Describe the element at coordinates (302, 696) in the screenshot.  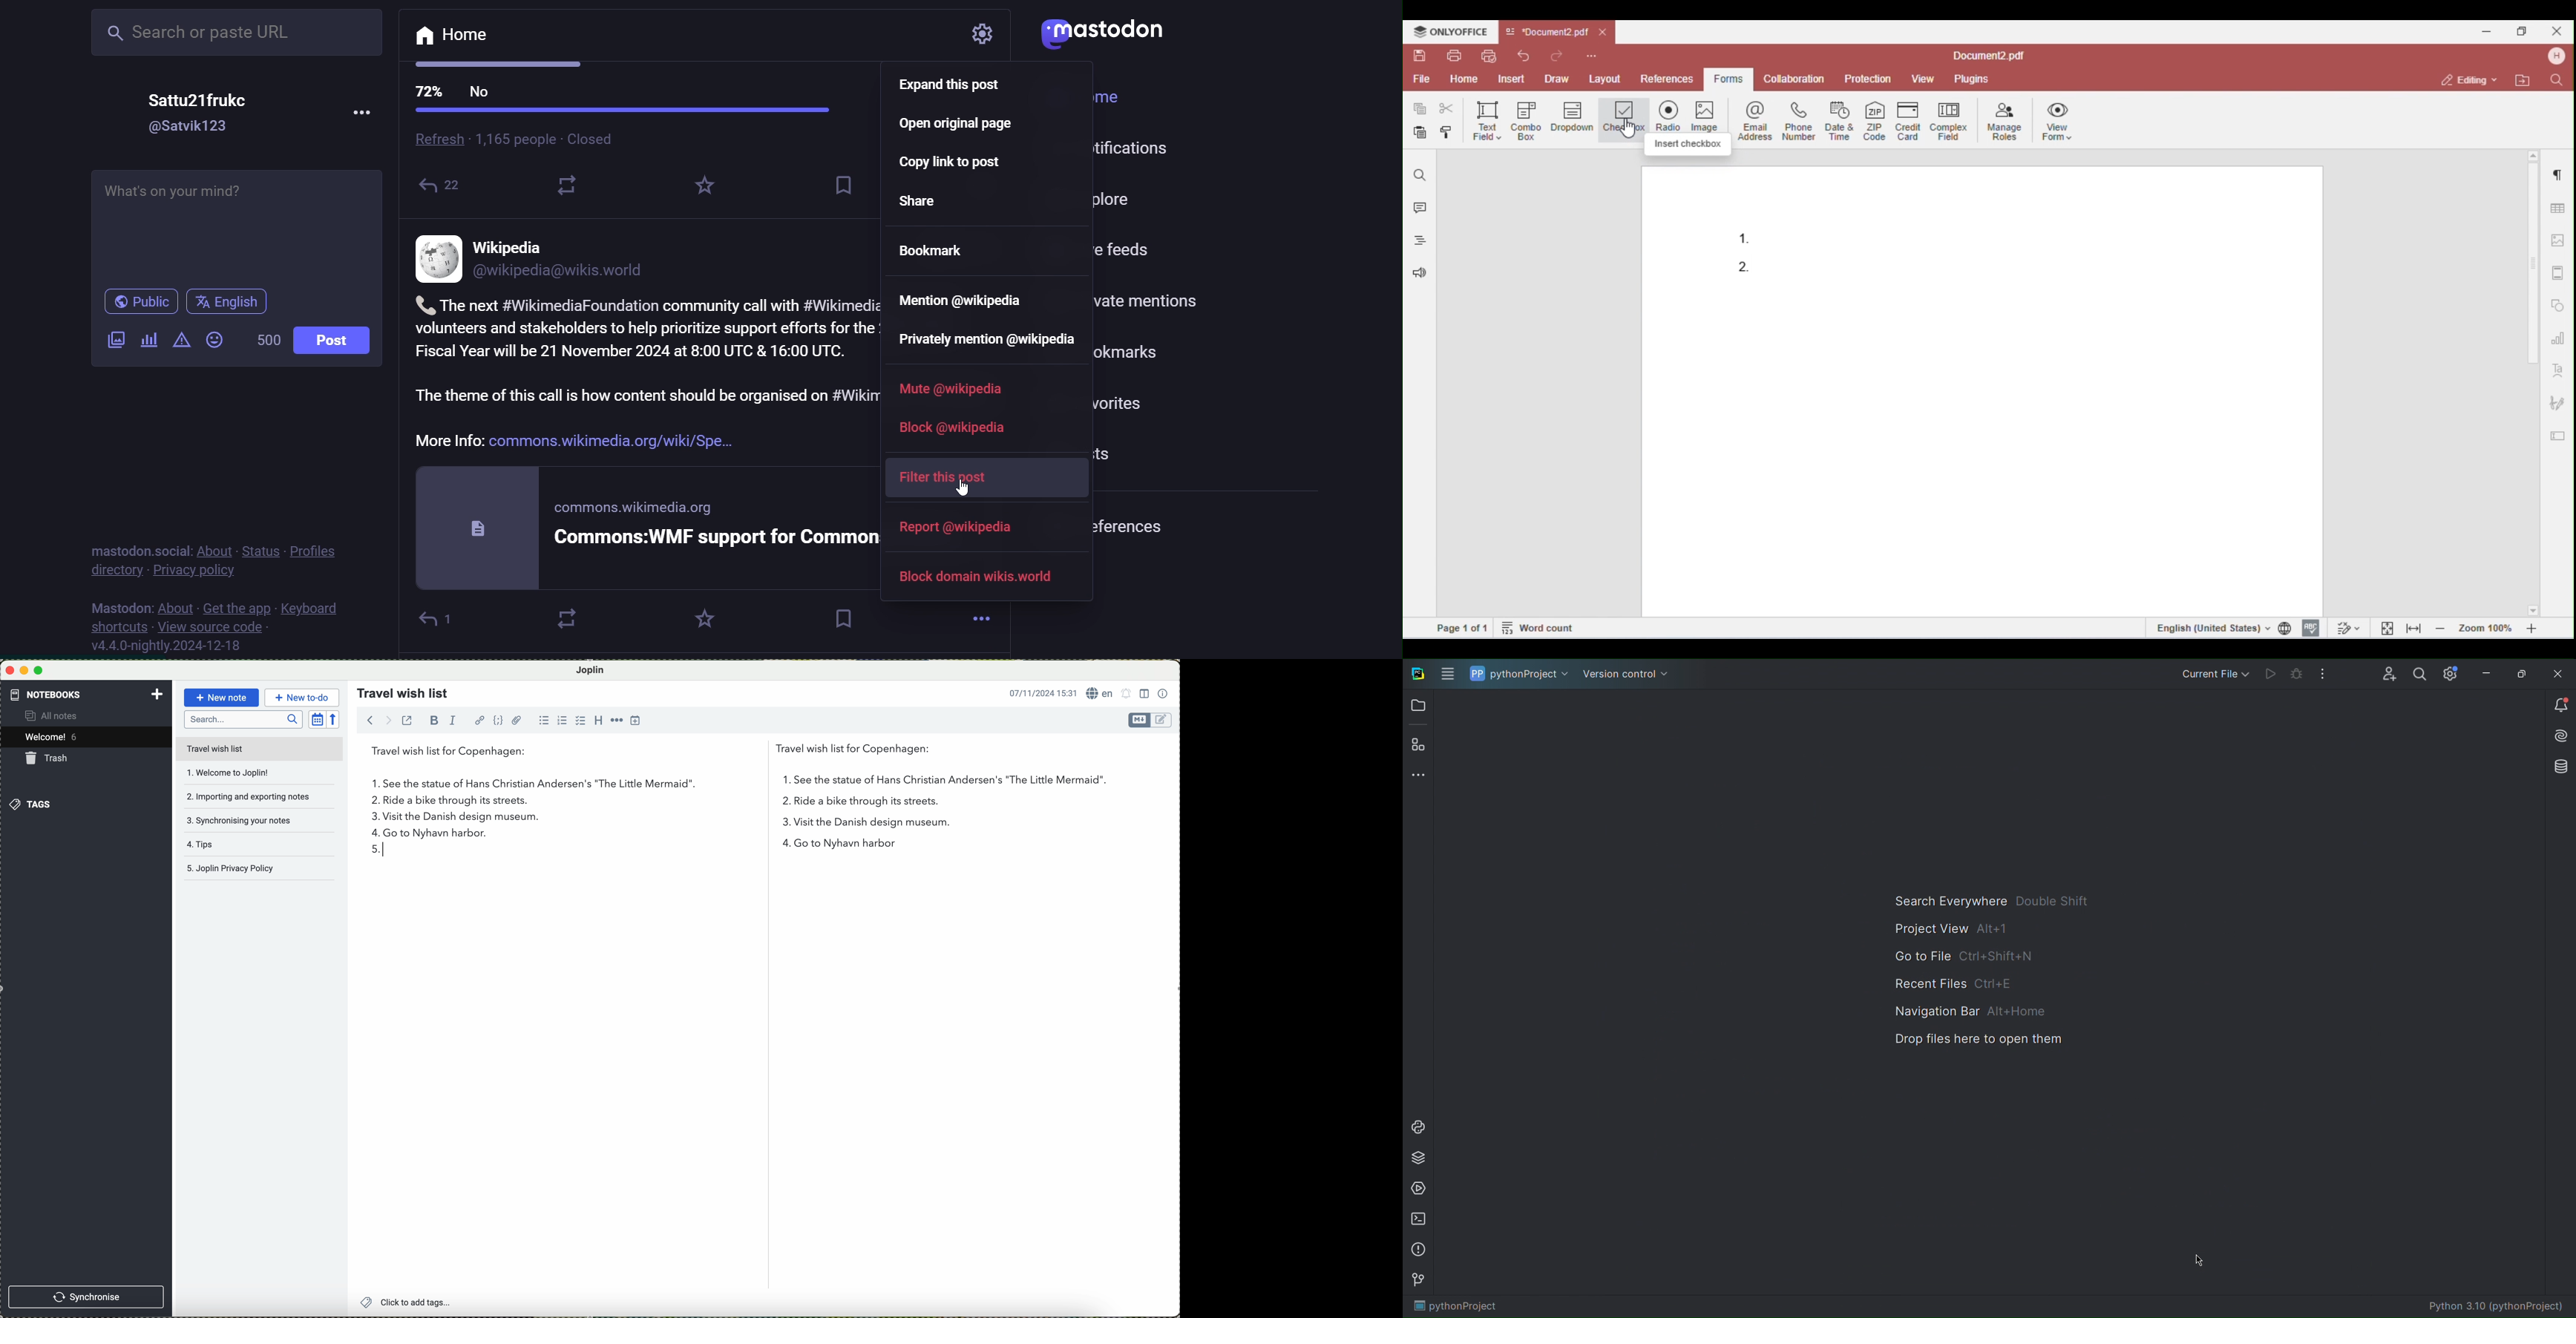
I see `new to-do` at that location.